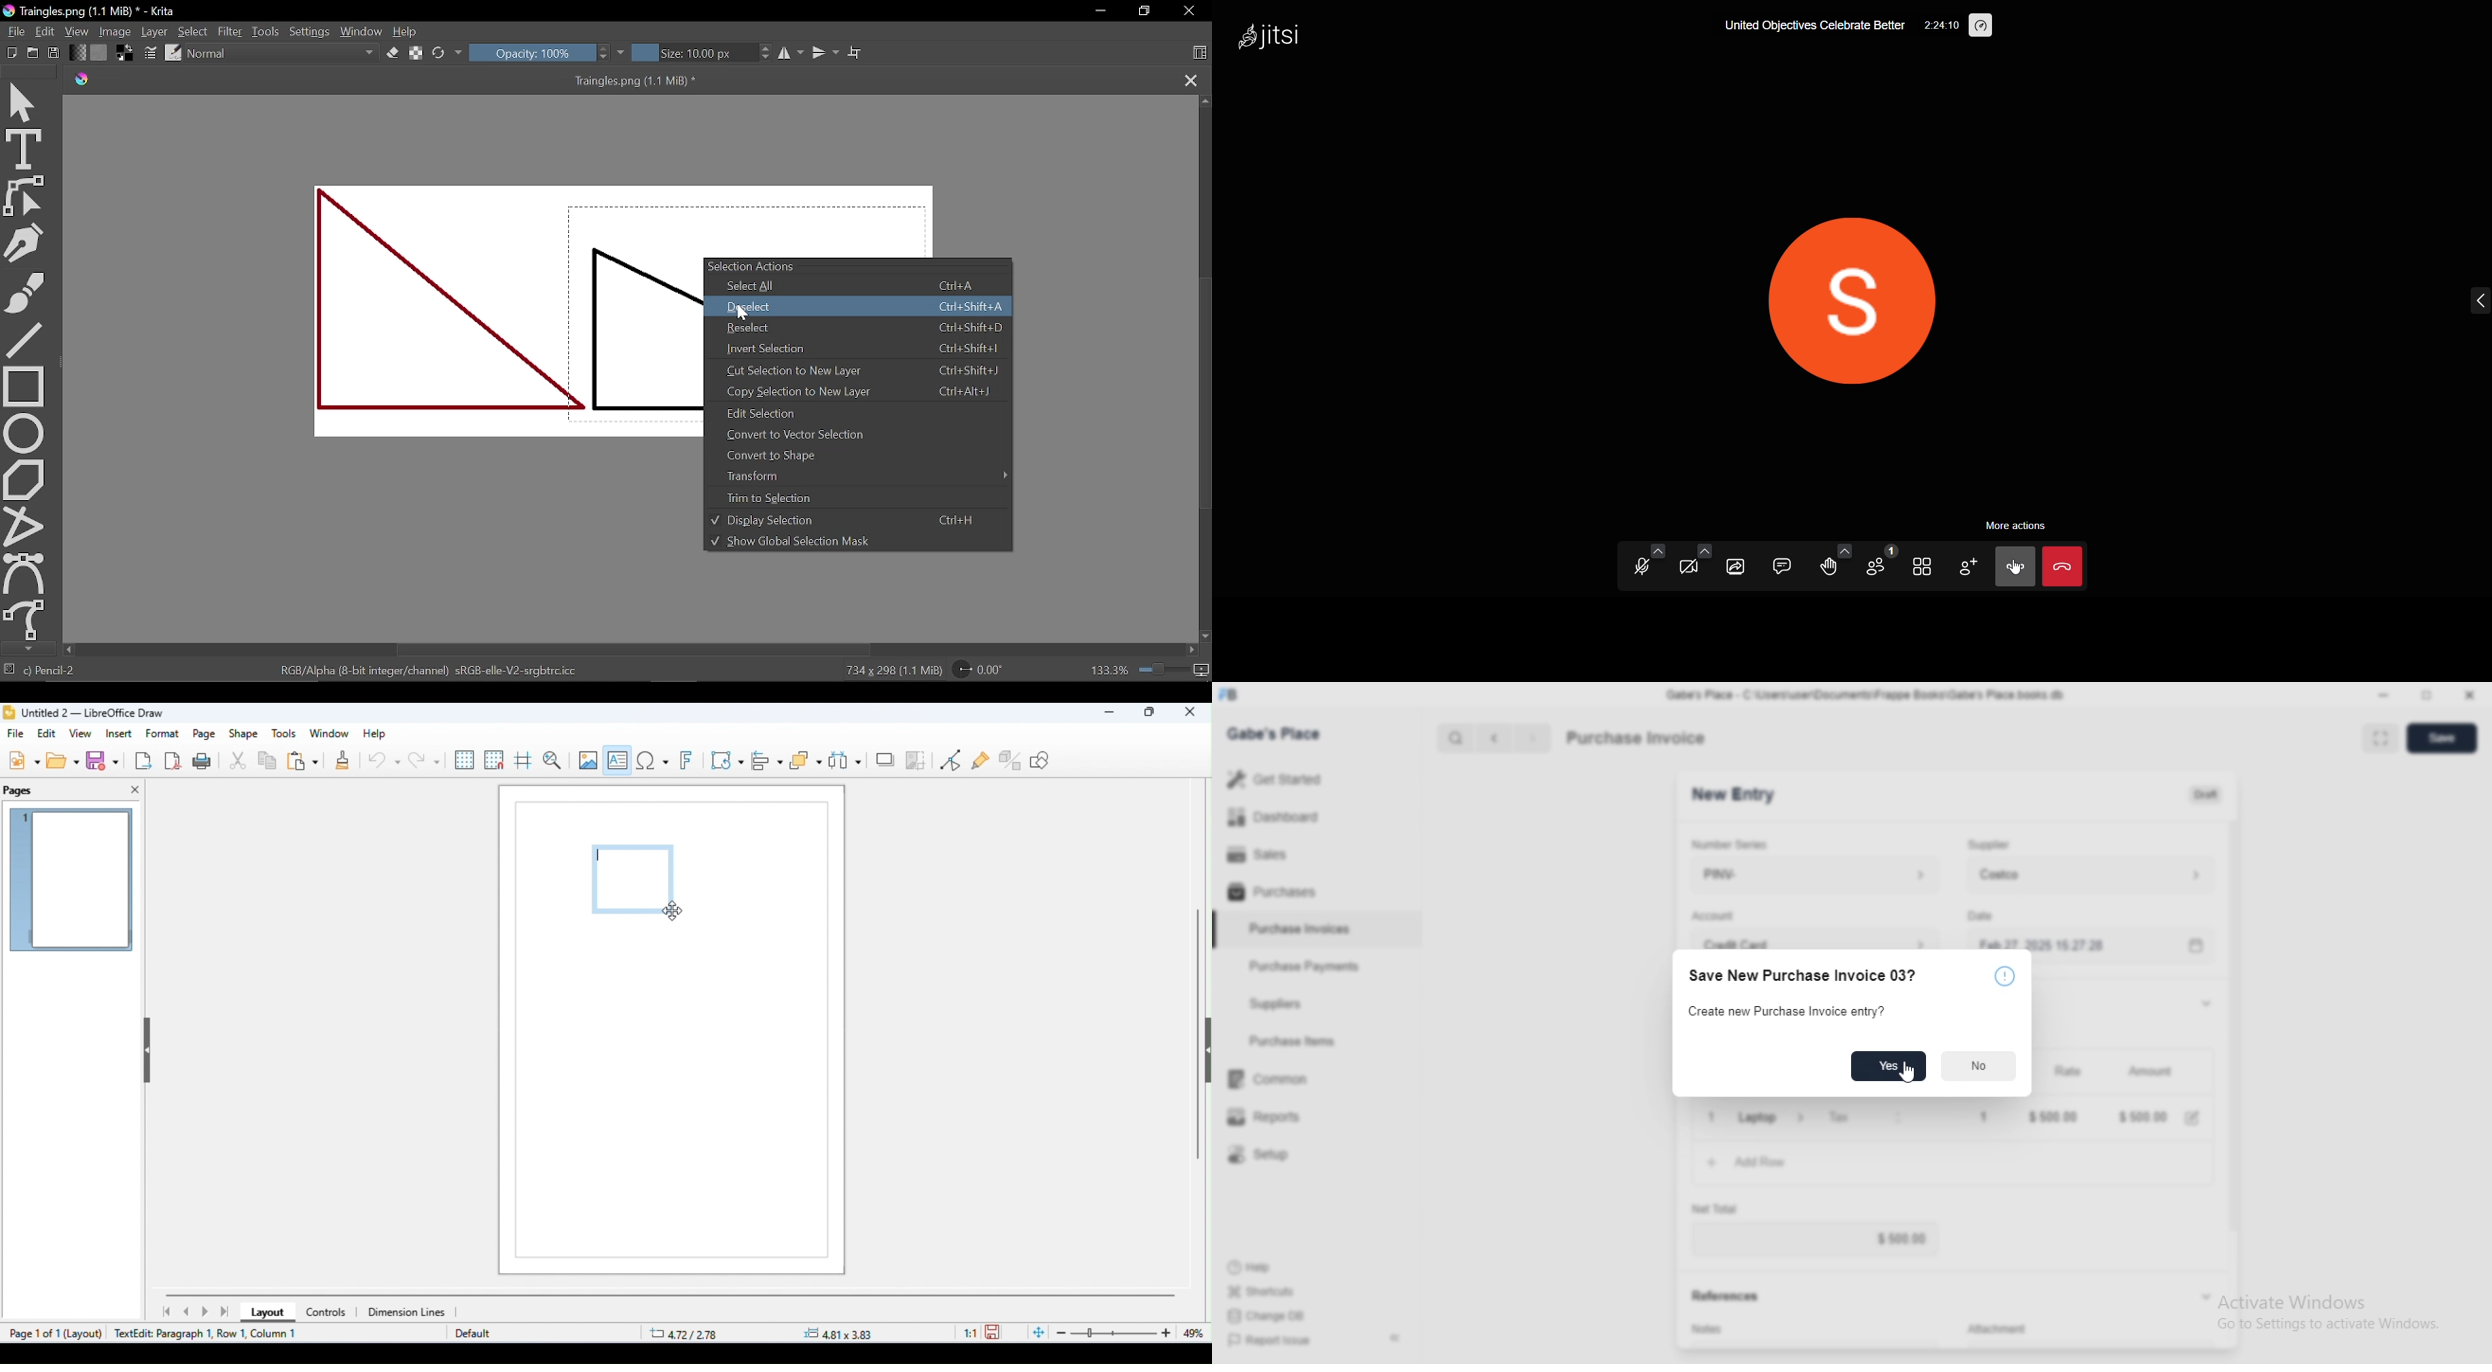 The image size is (2492, 1372). What do you see at coordinates (373, 734) in the screenshot?
I see `help` at bounding box center [373, 734].